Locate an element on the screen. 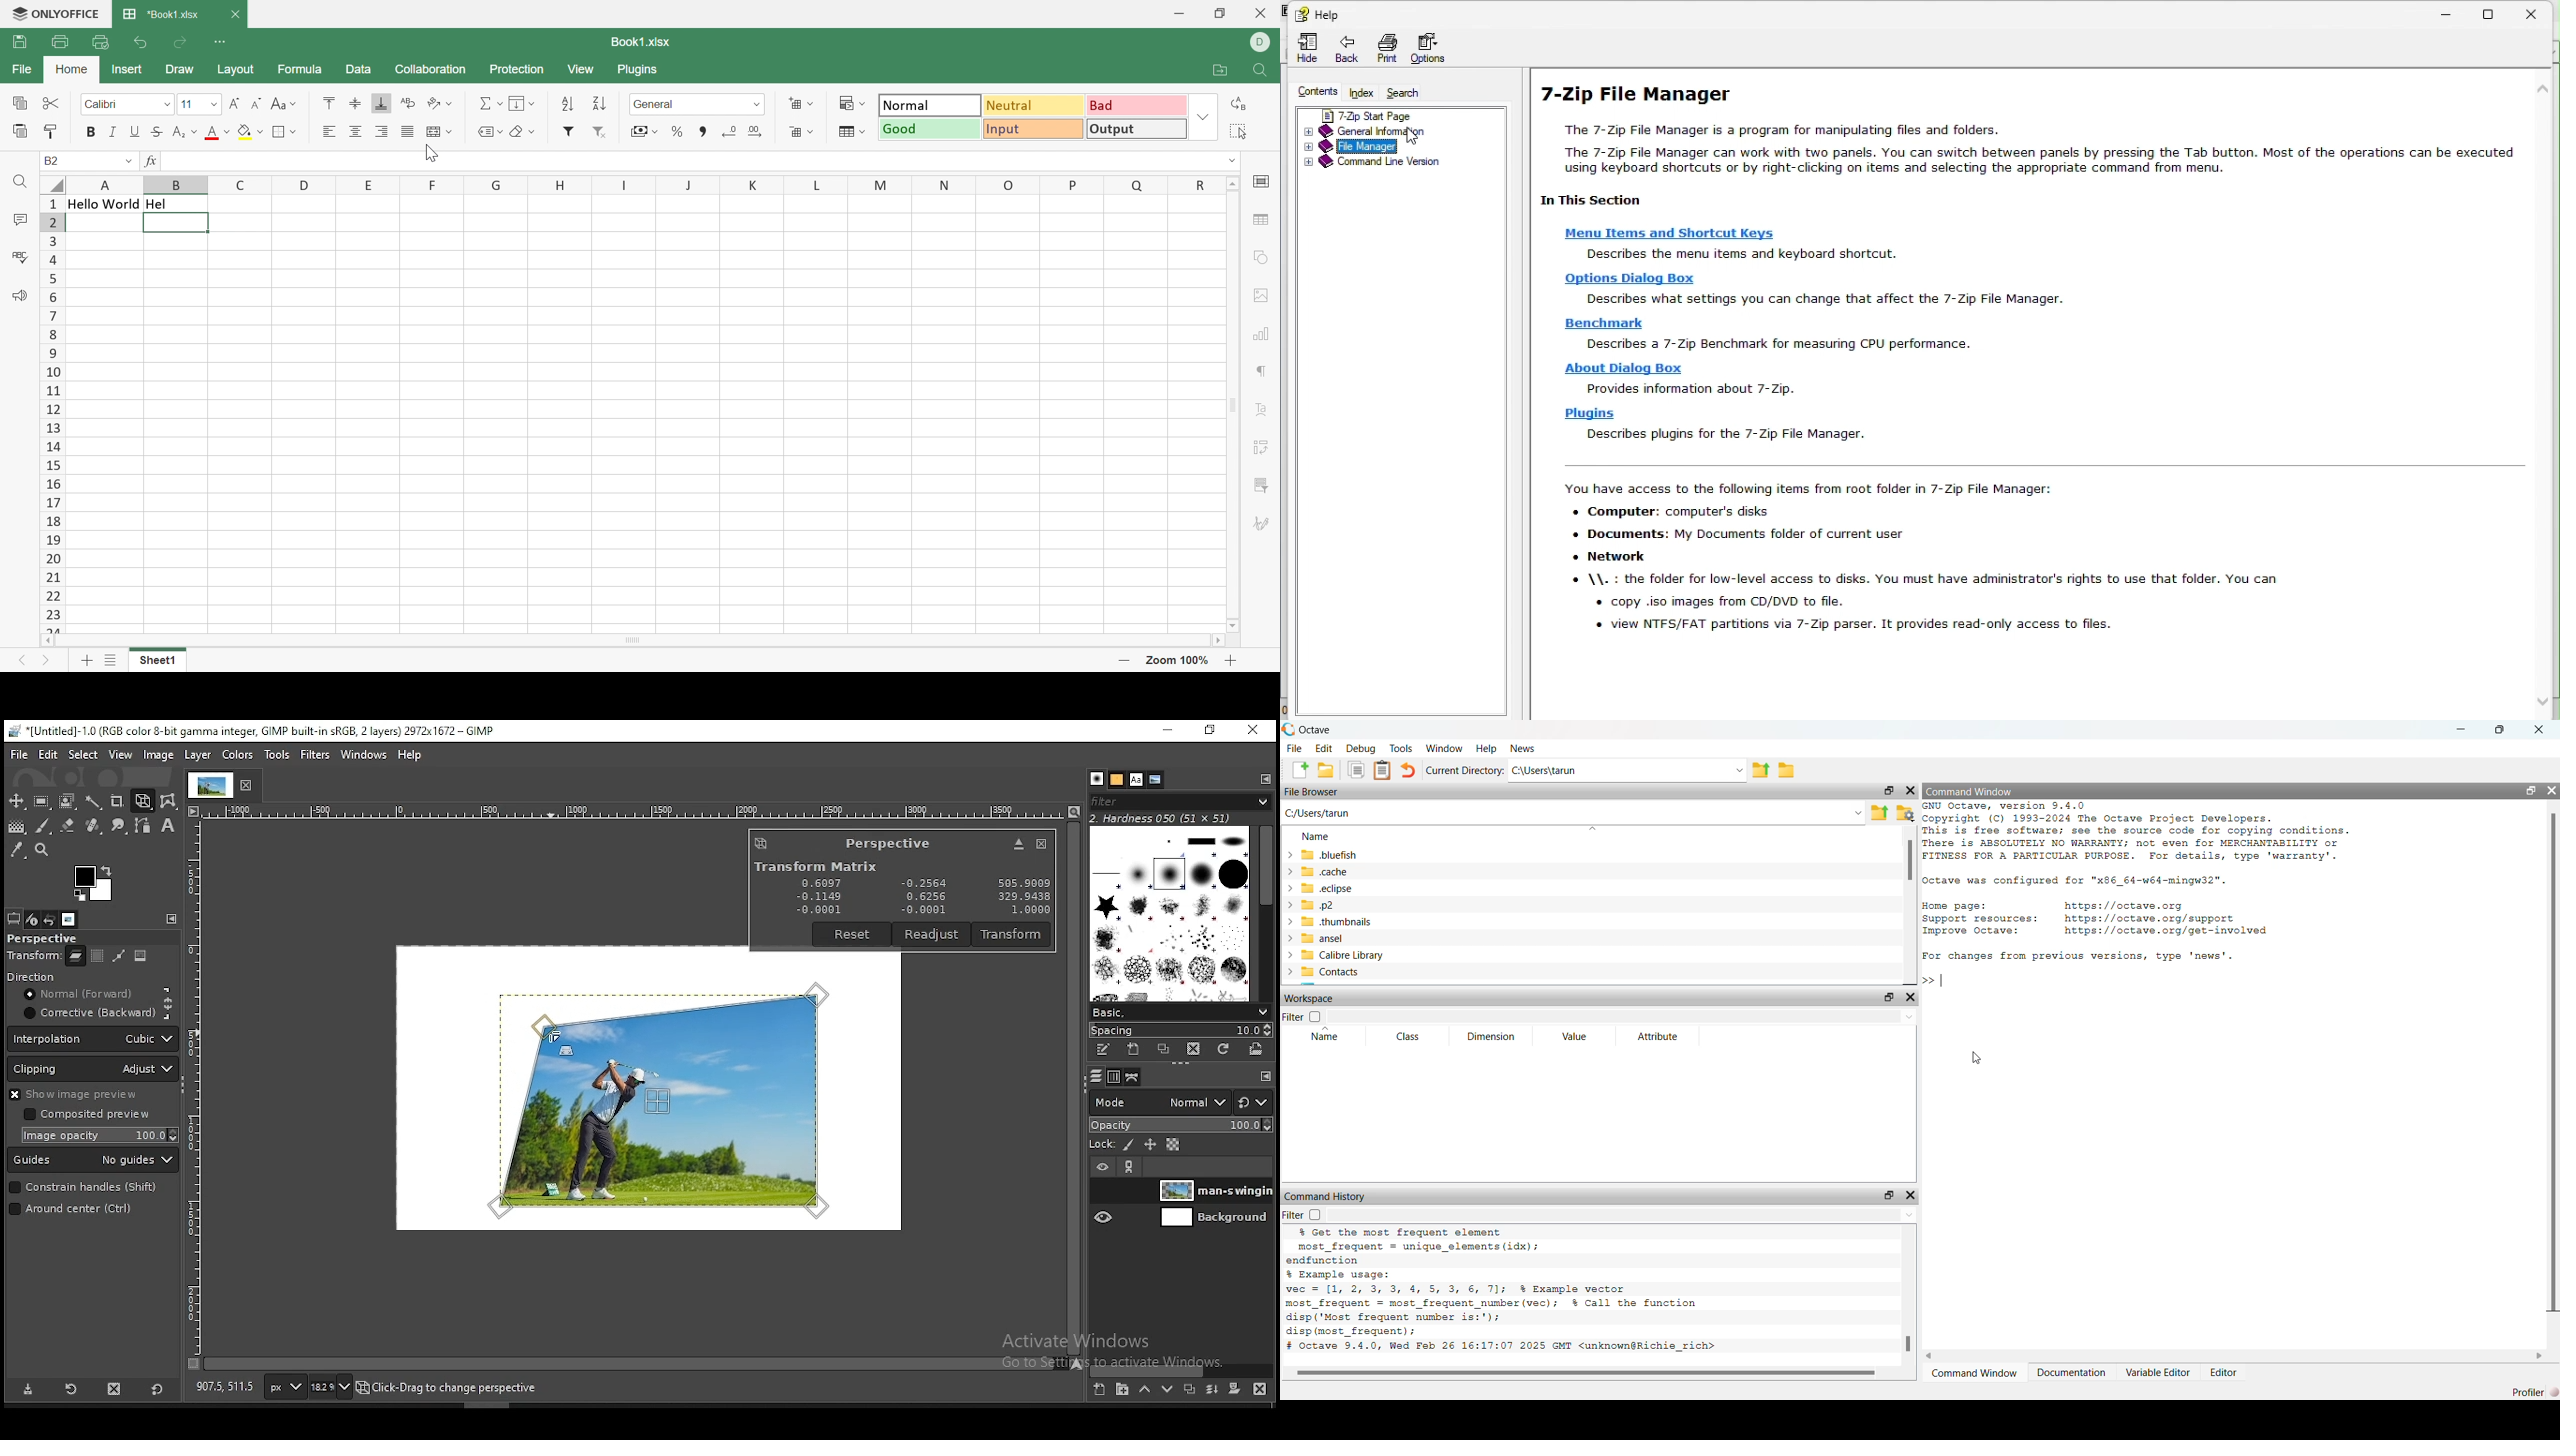  Font is located at coordinates (126, 105).